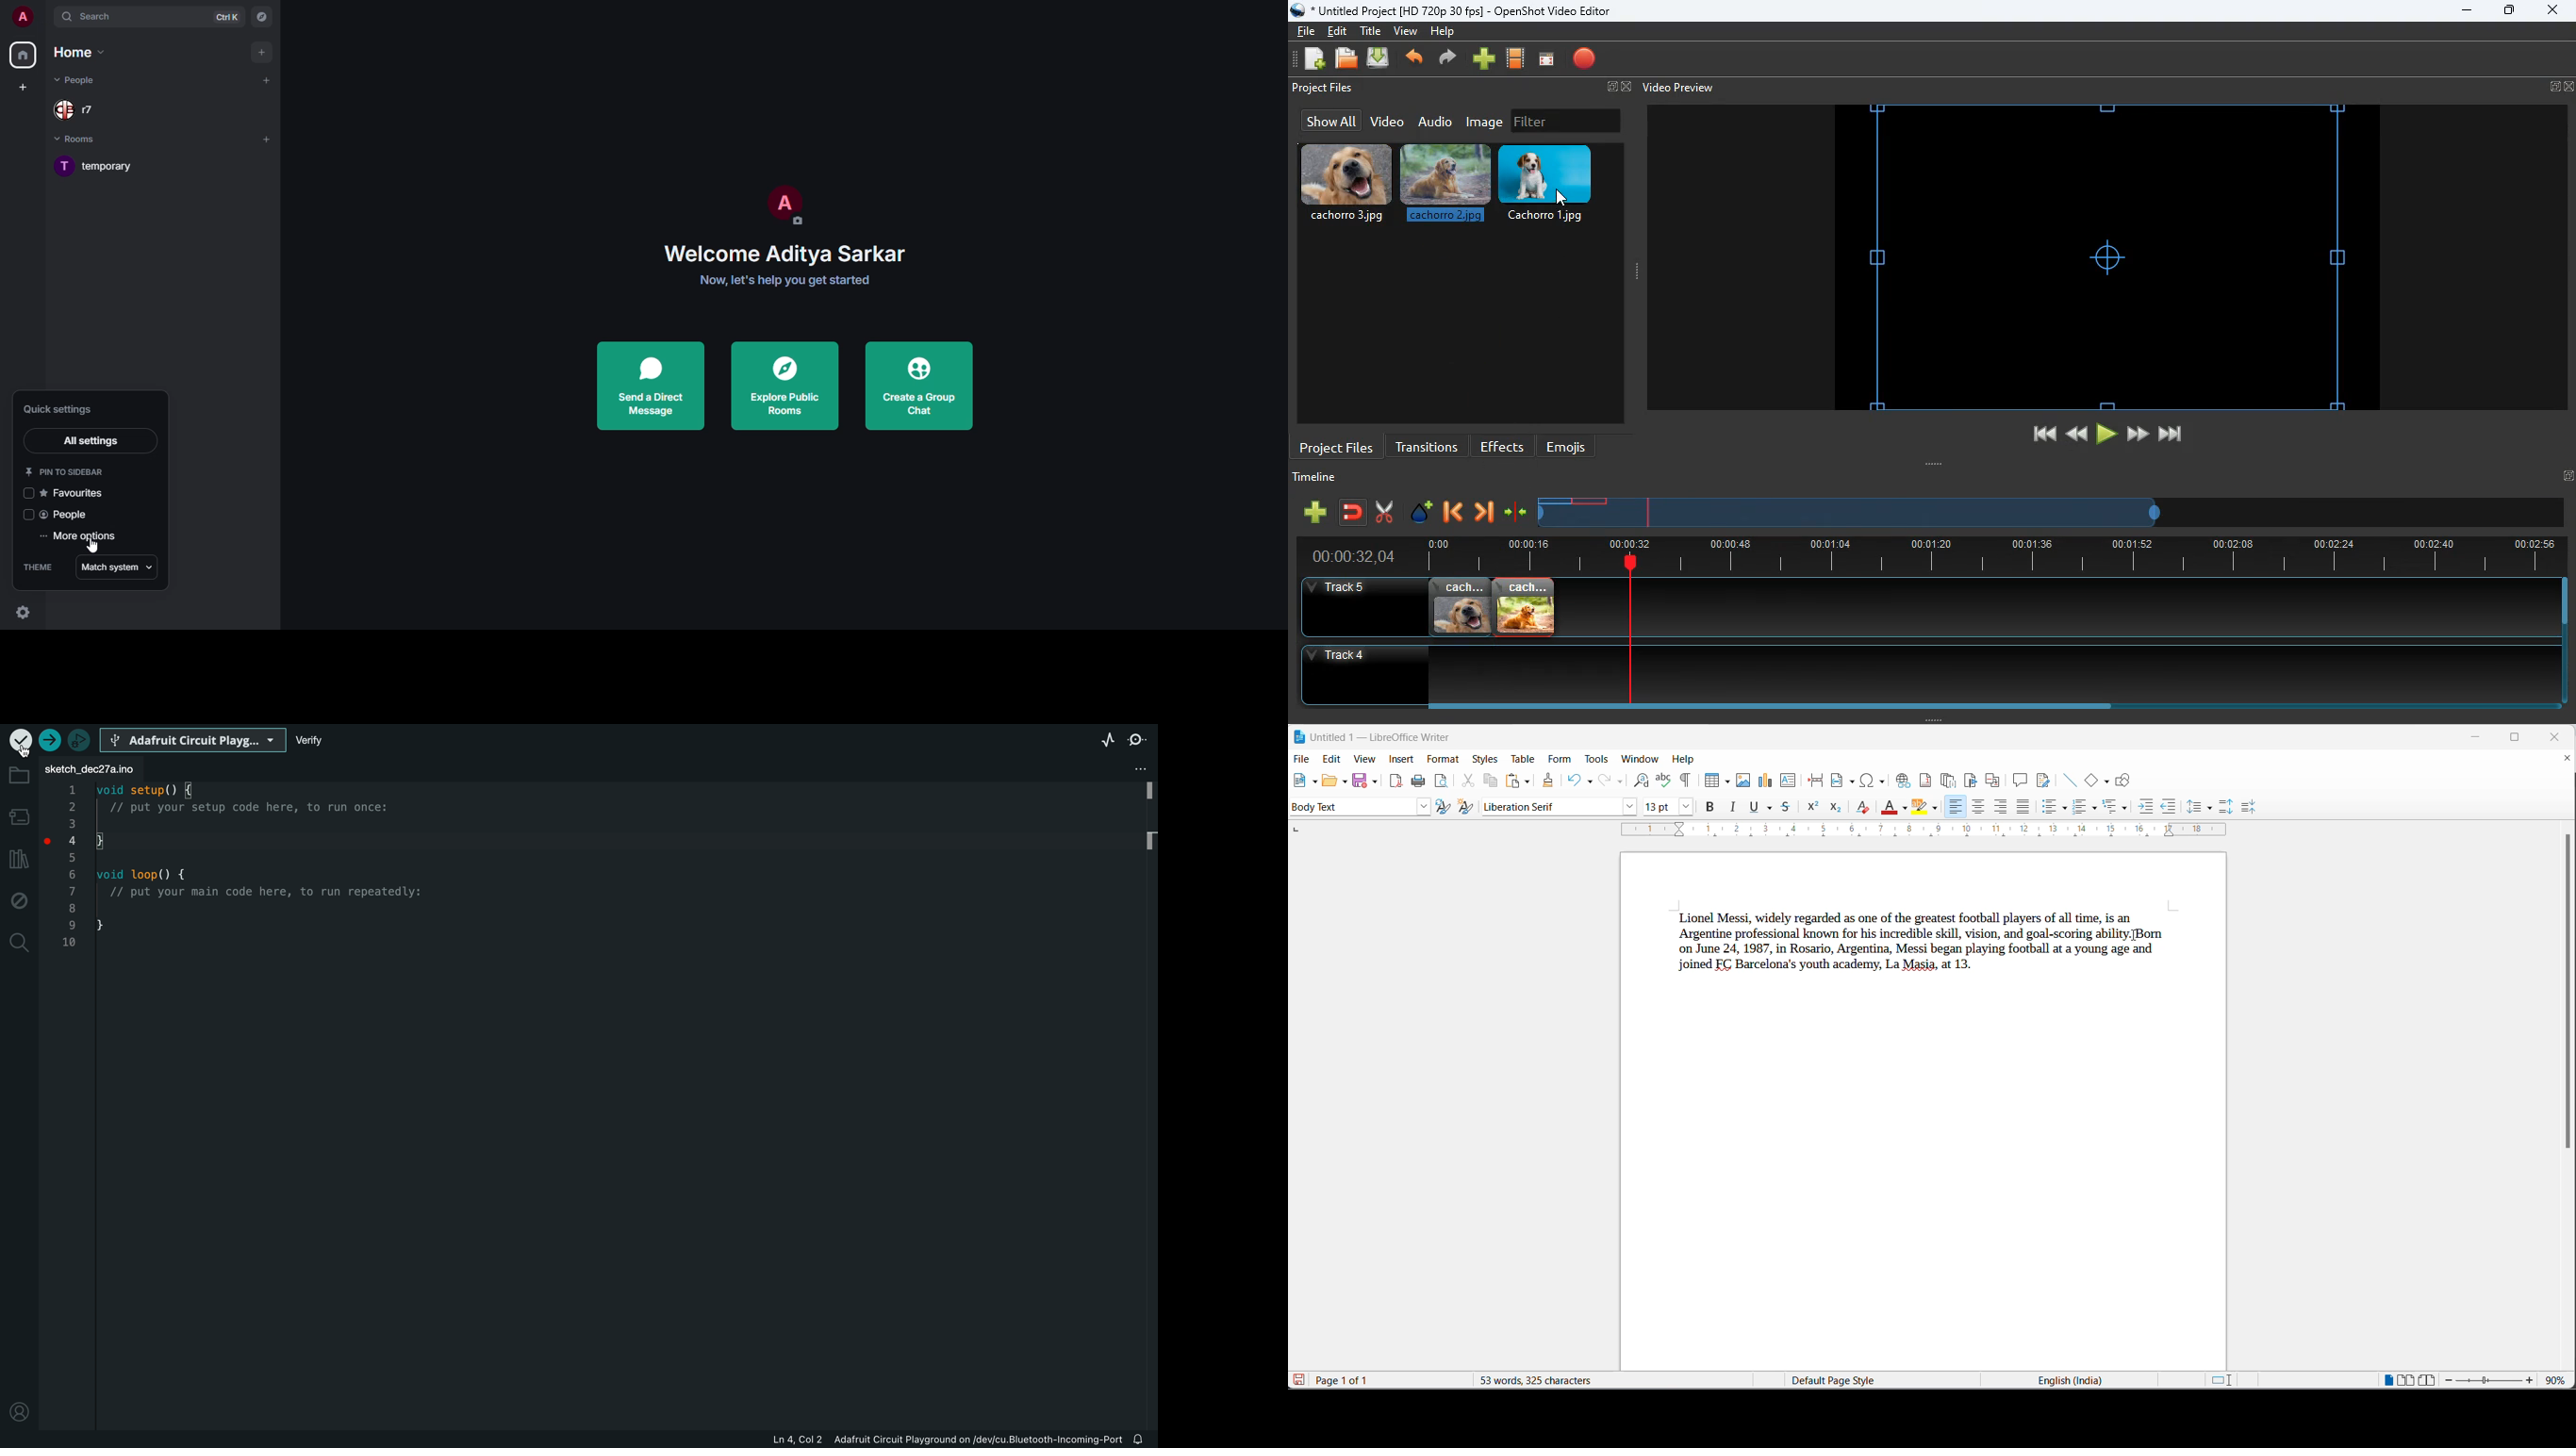 This screenshot has height=1456, width=2576. What do you see at coordinates (1451, 514) in the screenshot?
I see `back` at bounding box center [1451, 514].